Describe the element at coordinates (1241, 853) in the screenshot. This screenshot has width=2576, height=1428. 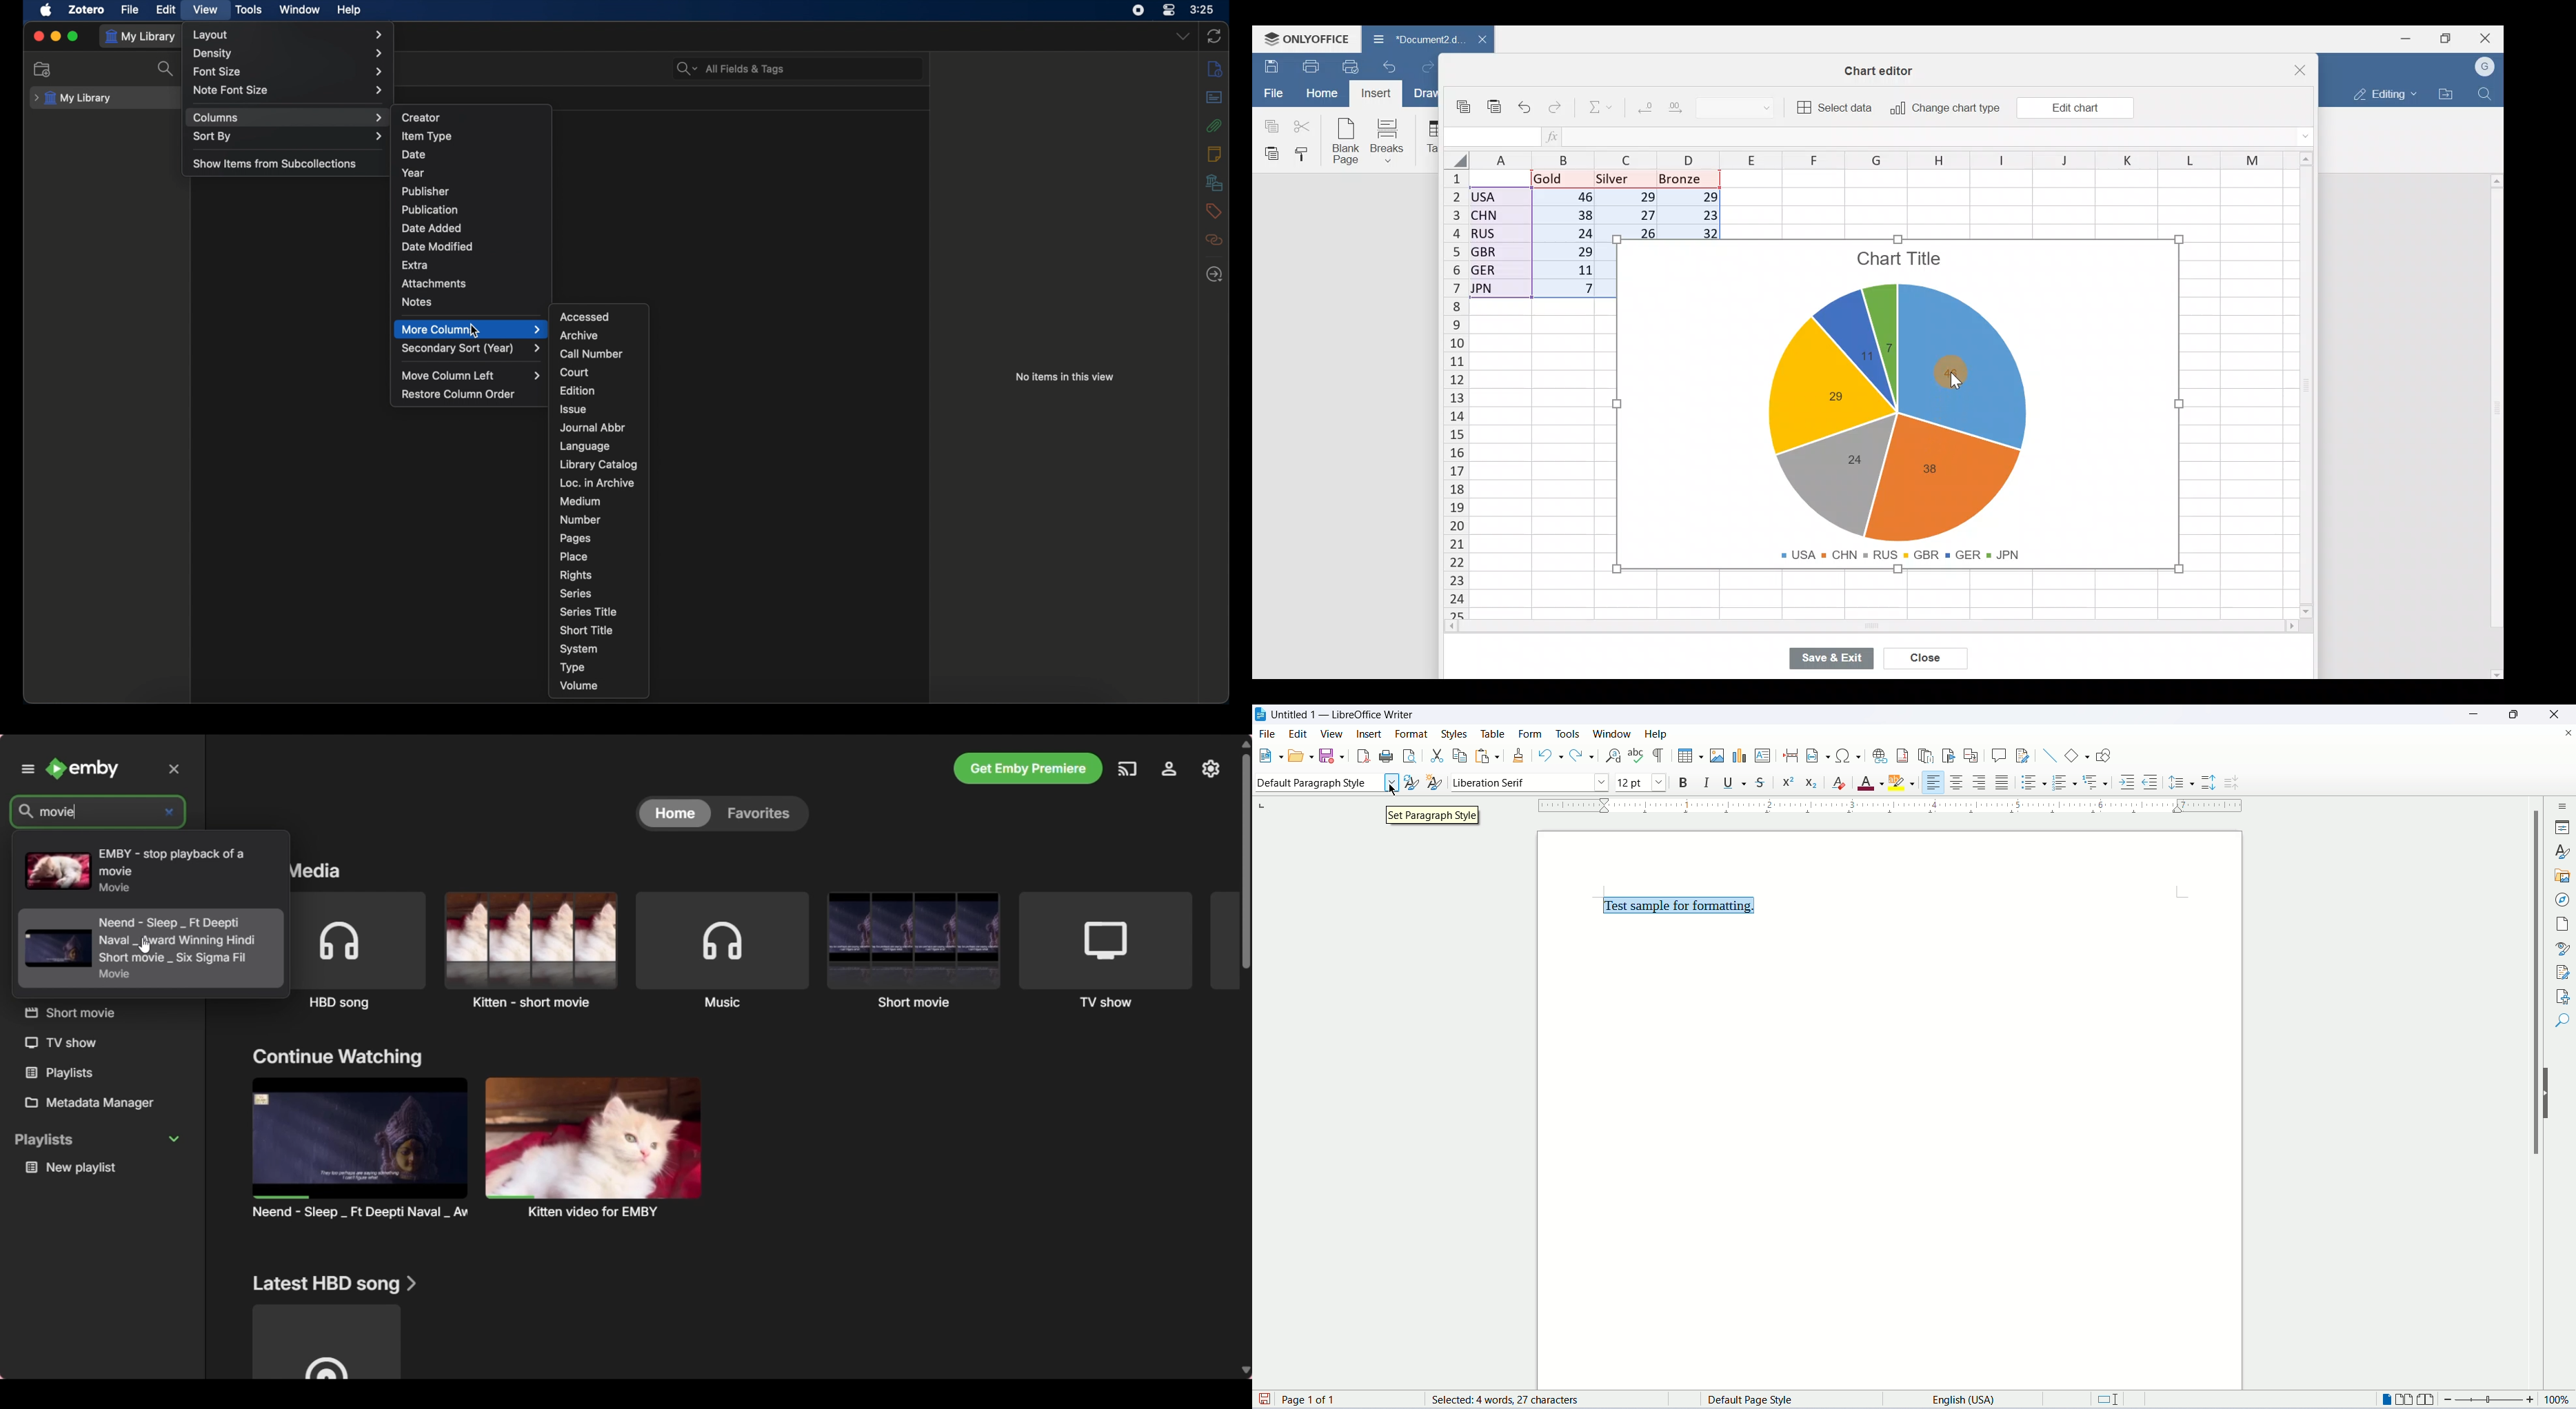
I see `` at that location.